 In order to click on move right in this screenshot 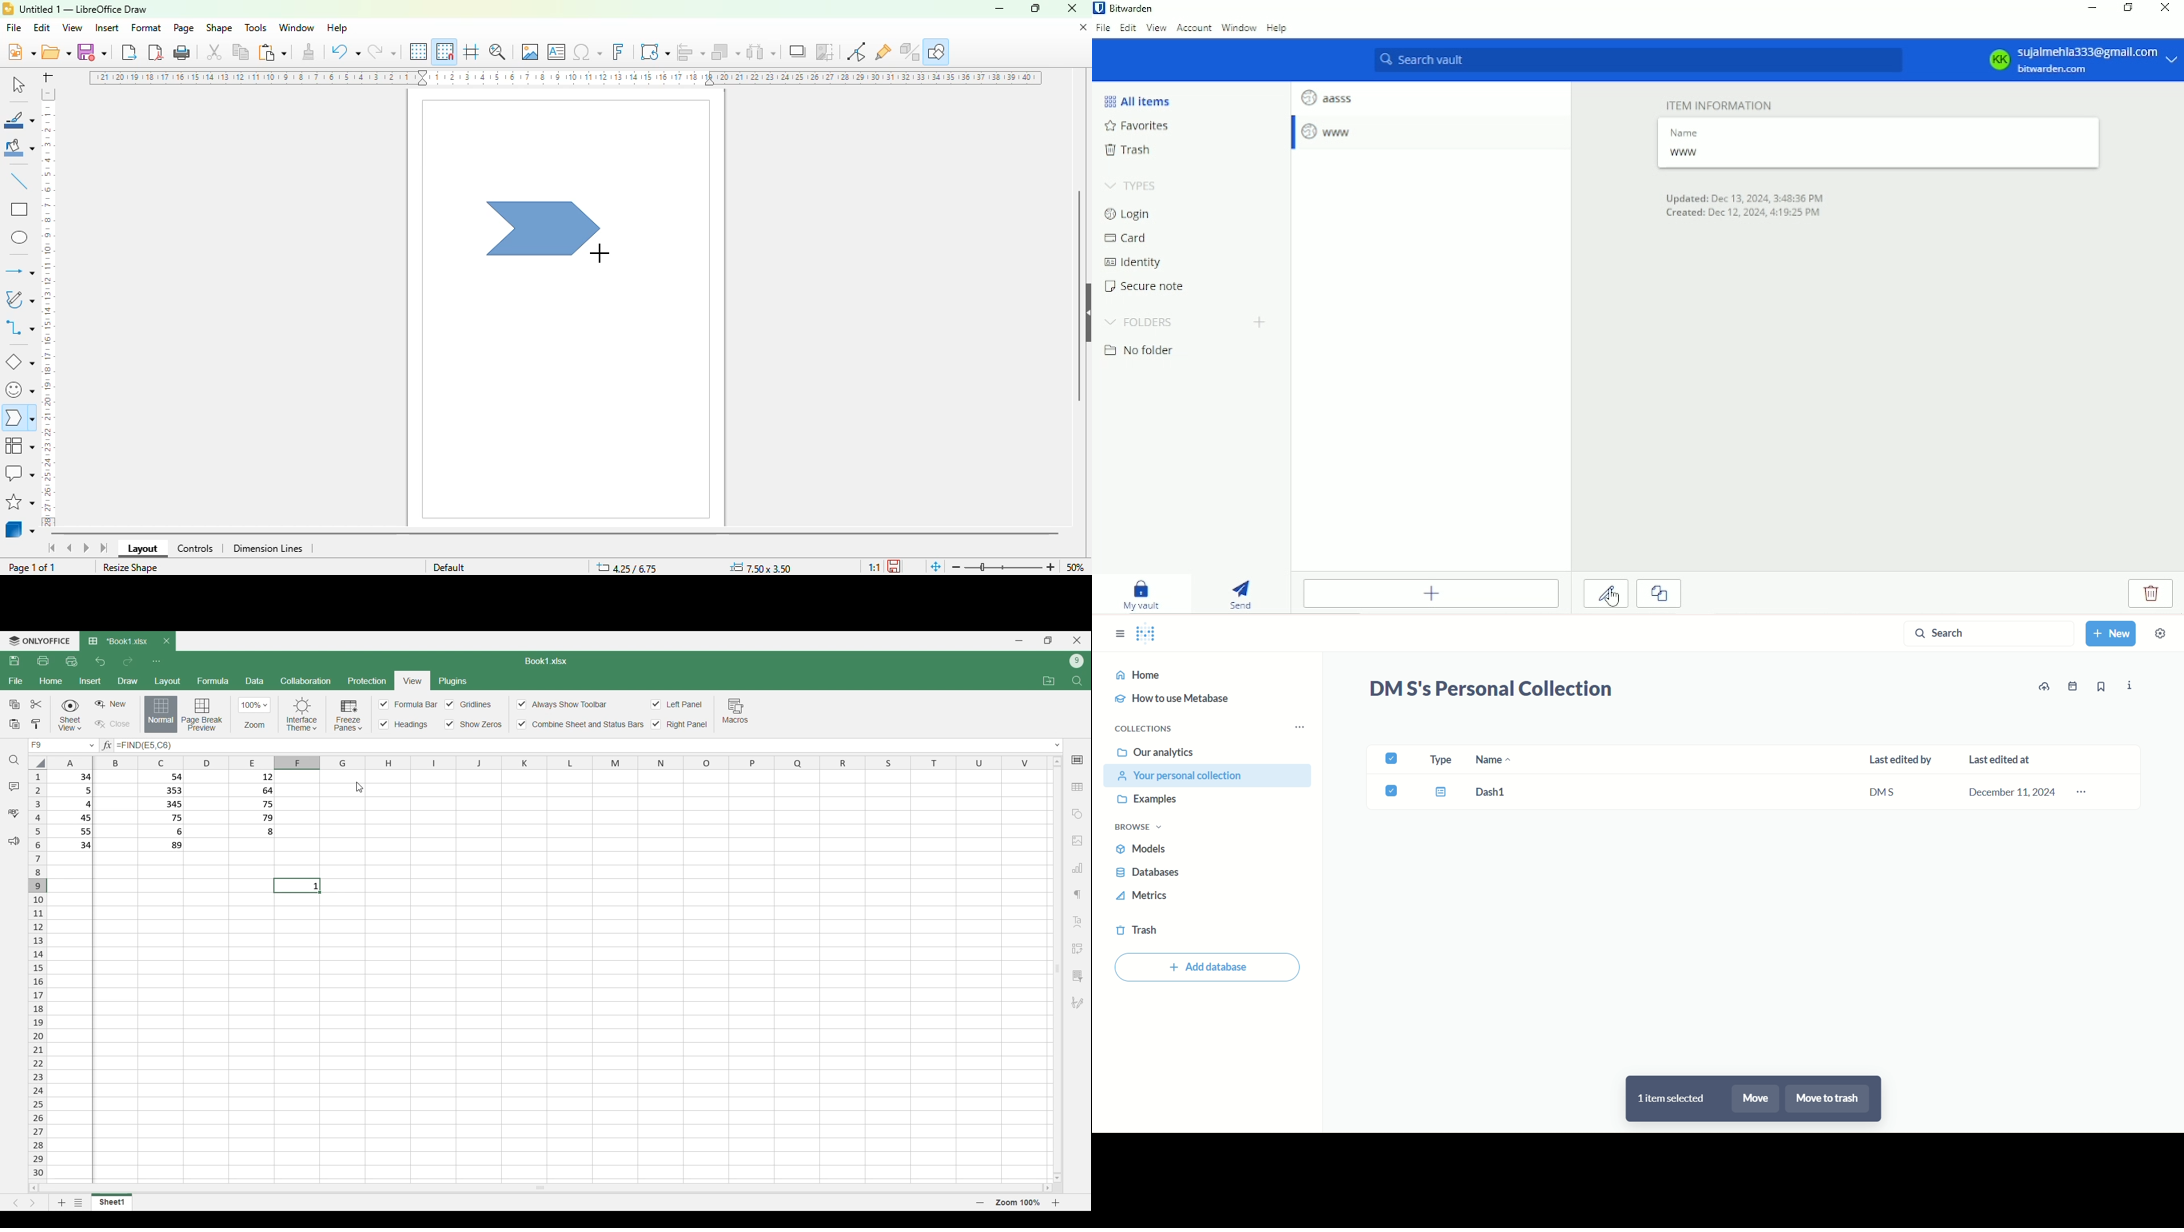, I will do `click(1045, 1188)`.